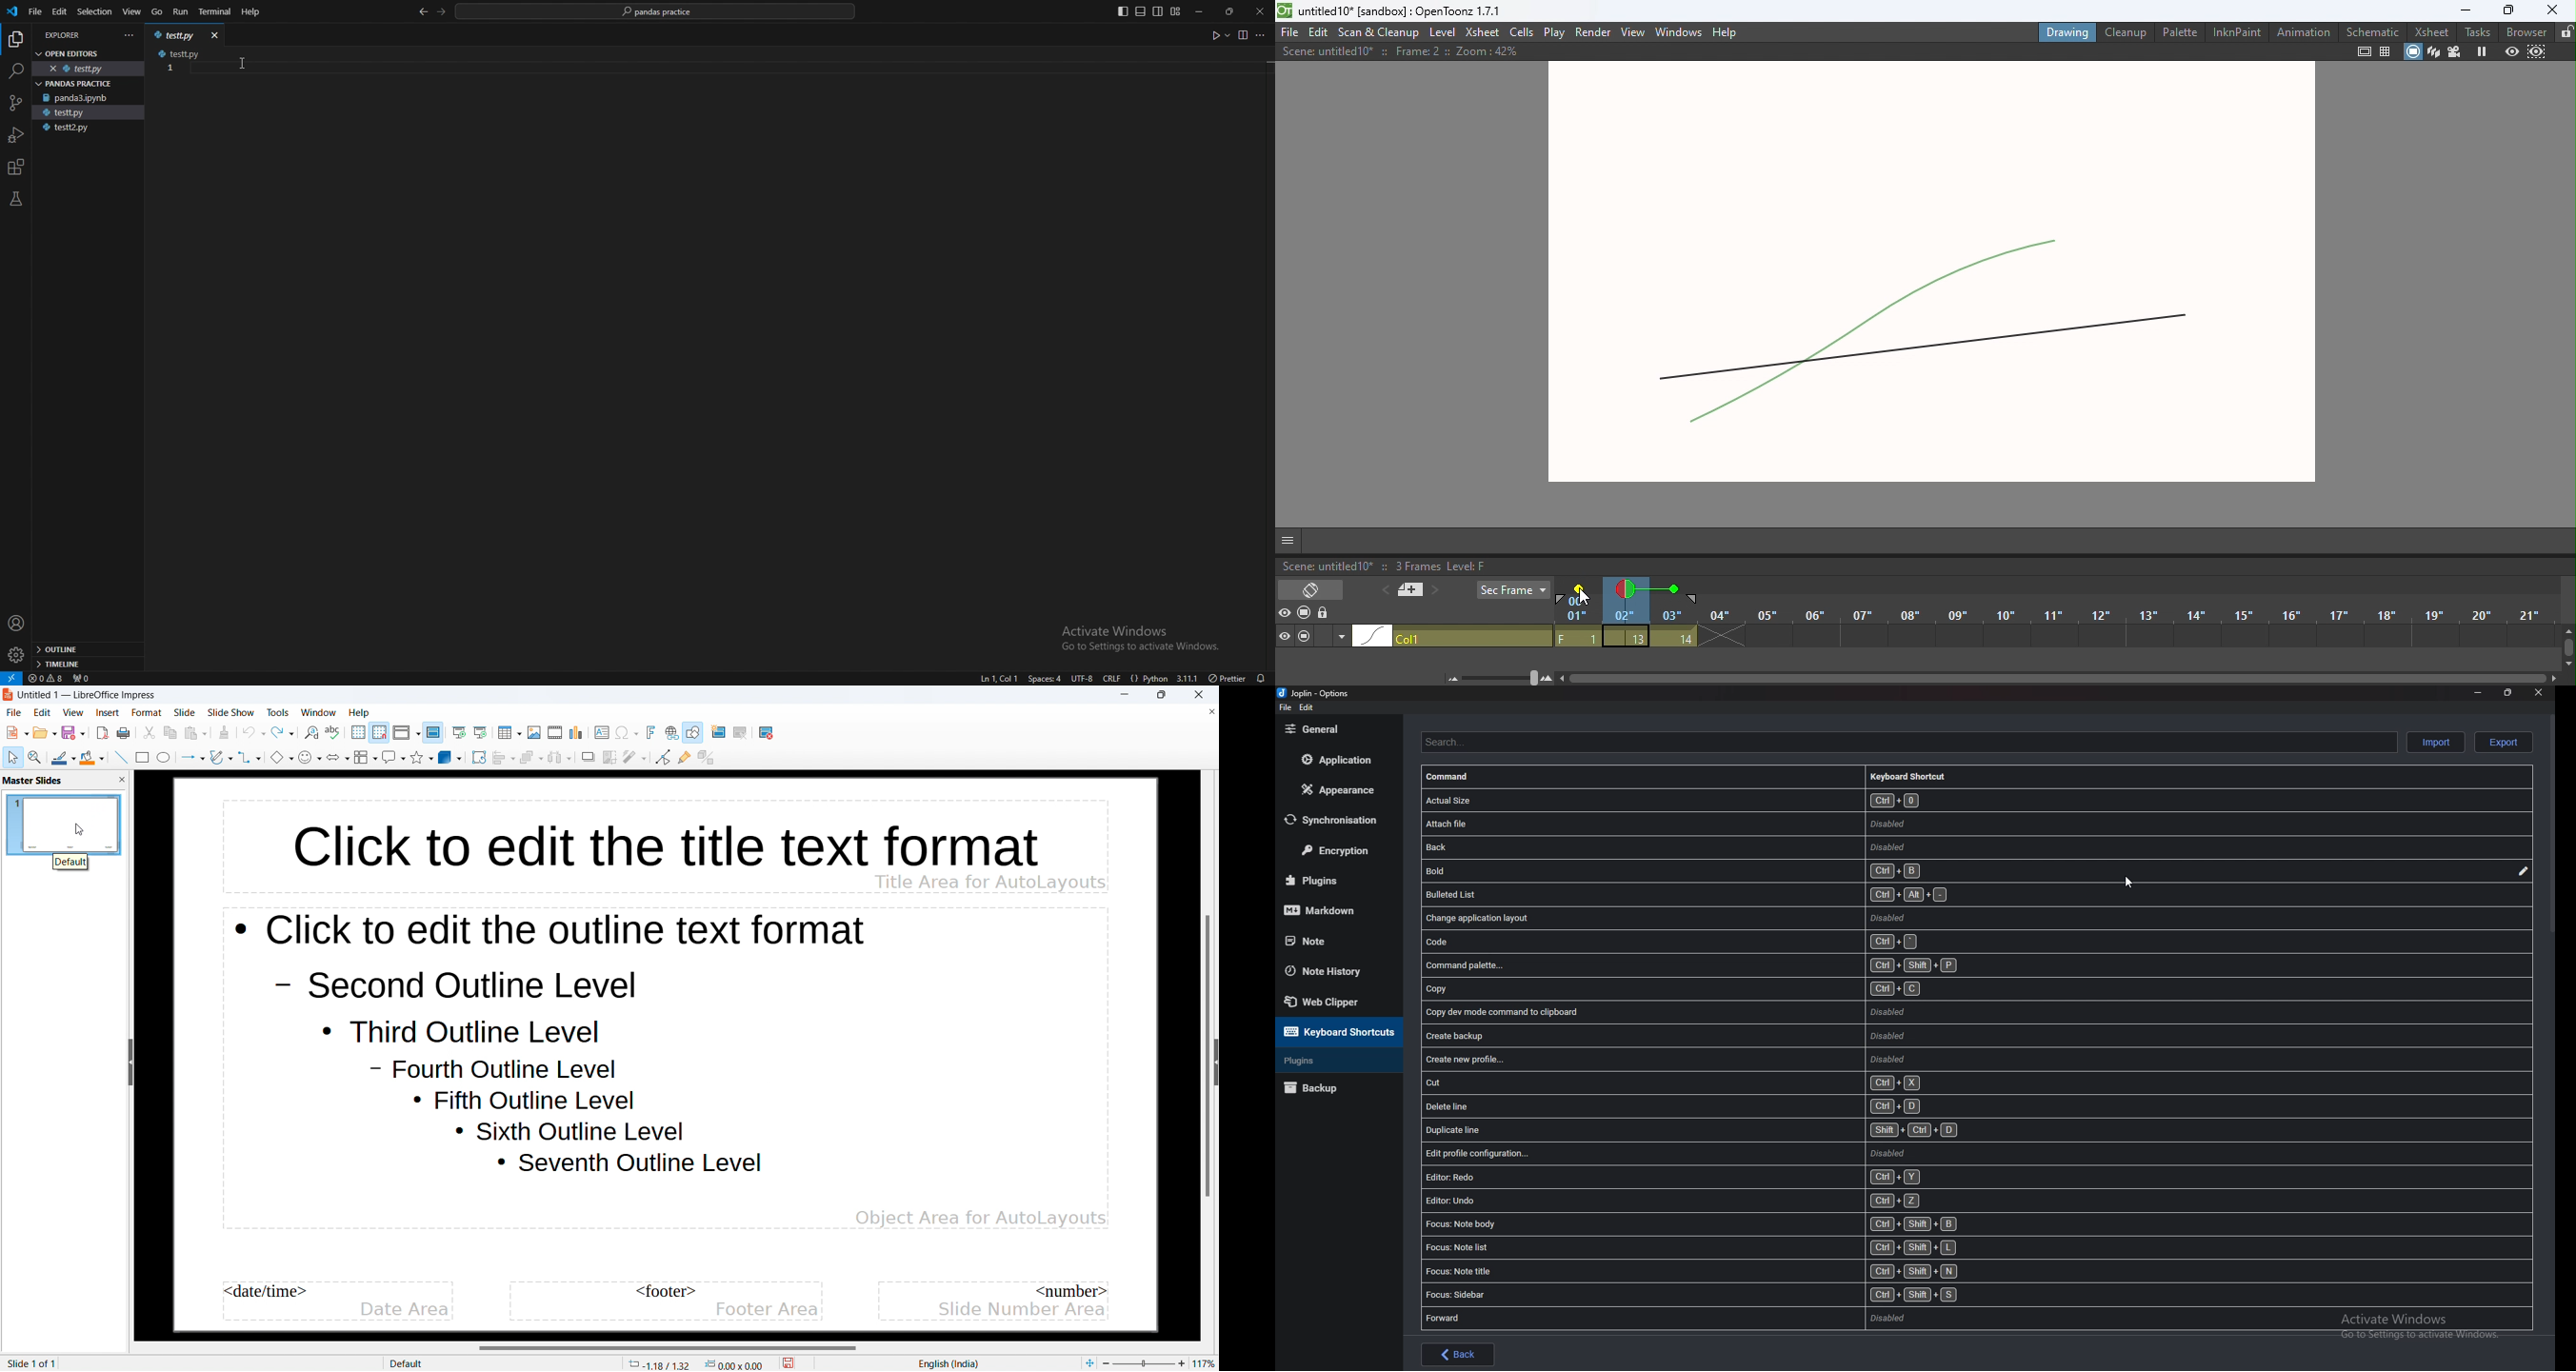 The width and height of the screenshot is (2576, 1372). I want to click on Bullet list, so click(1689, 894).